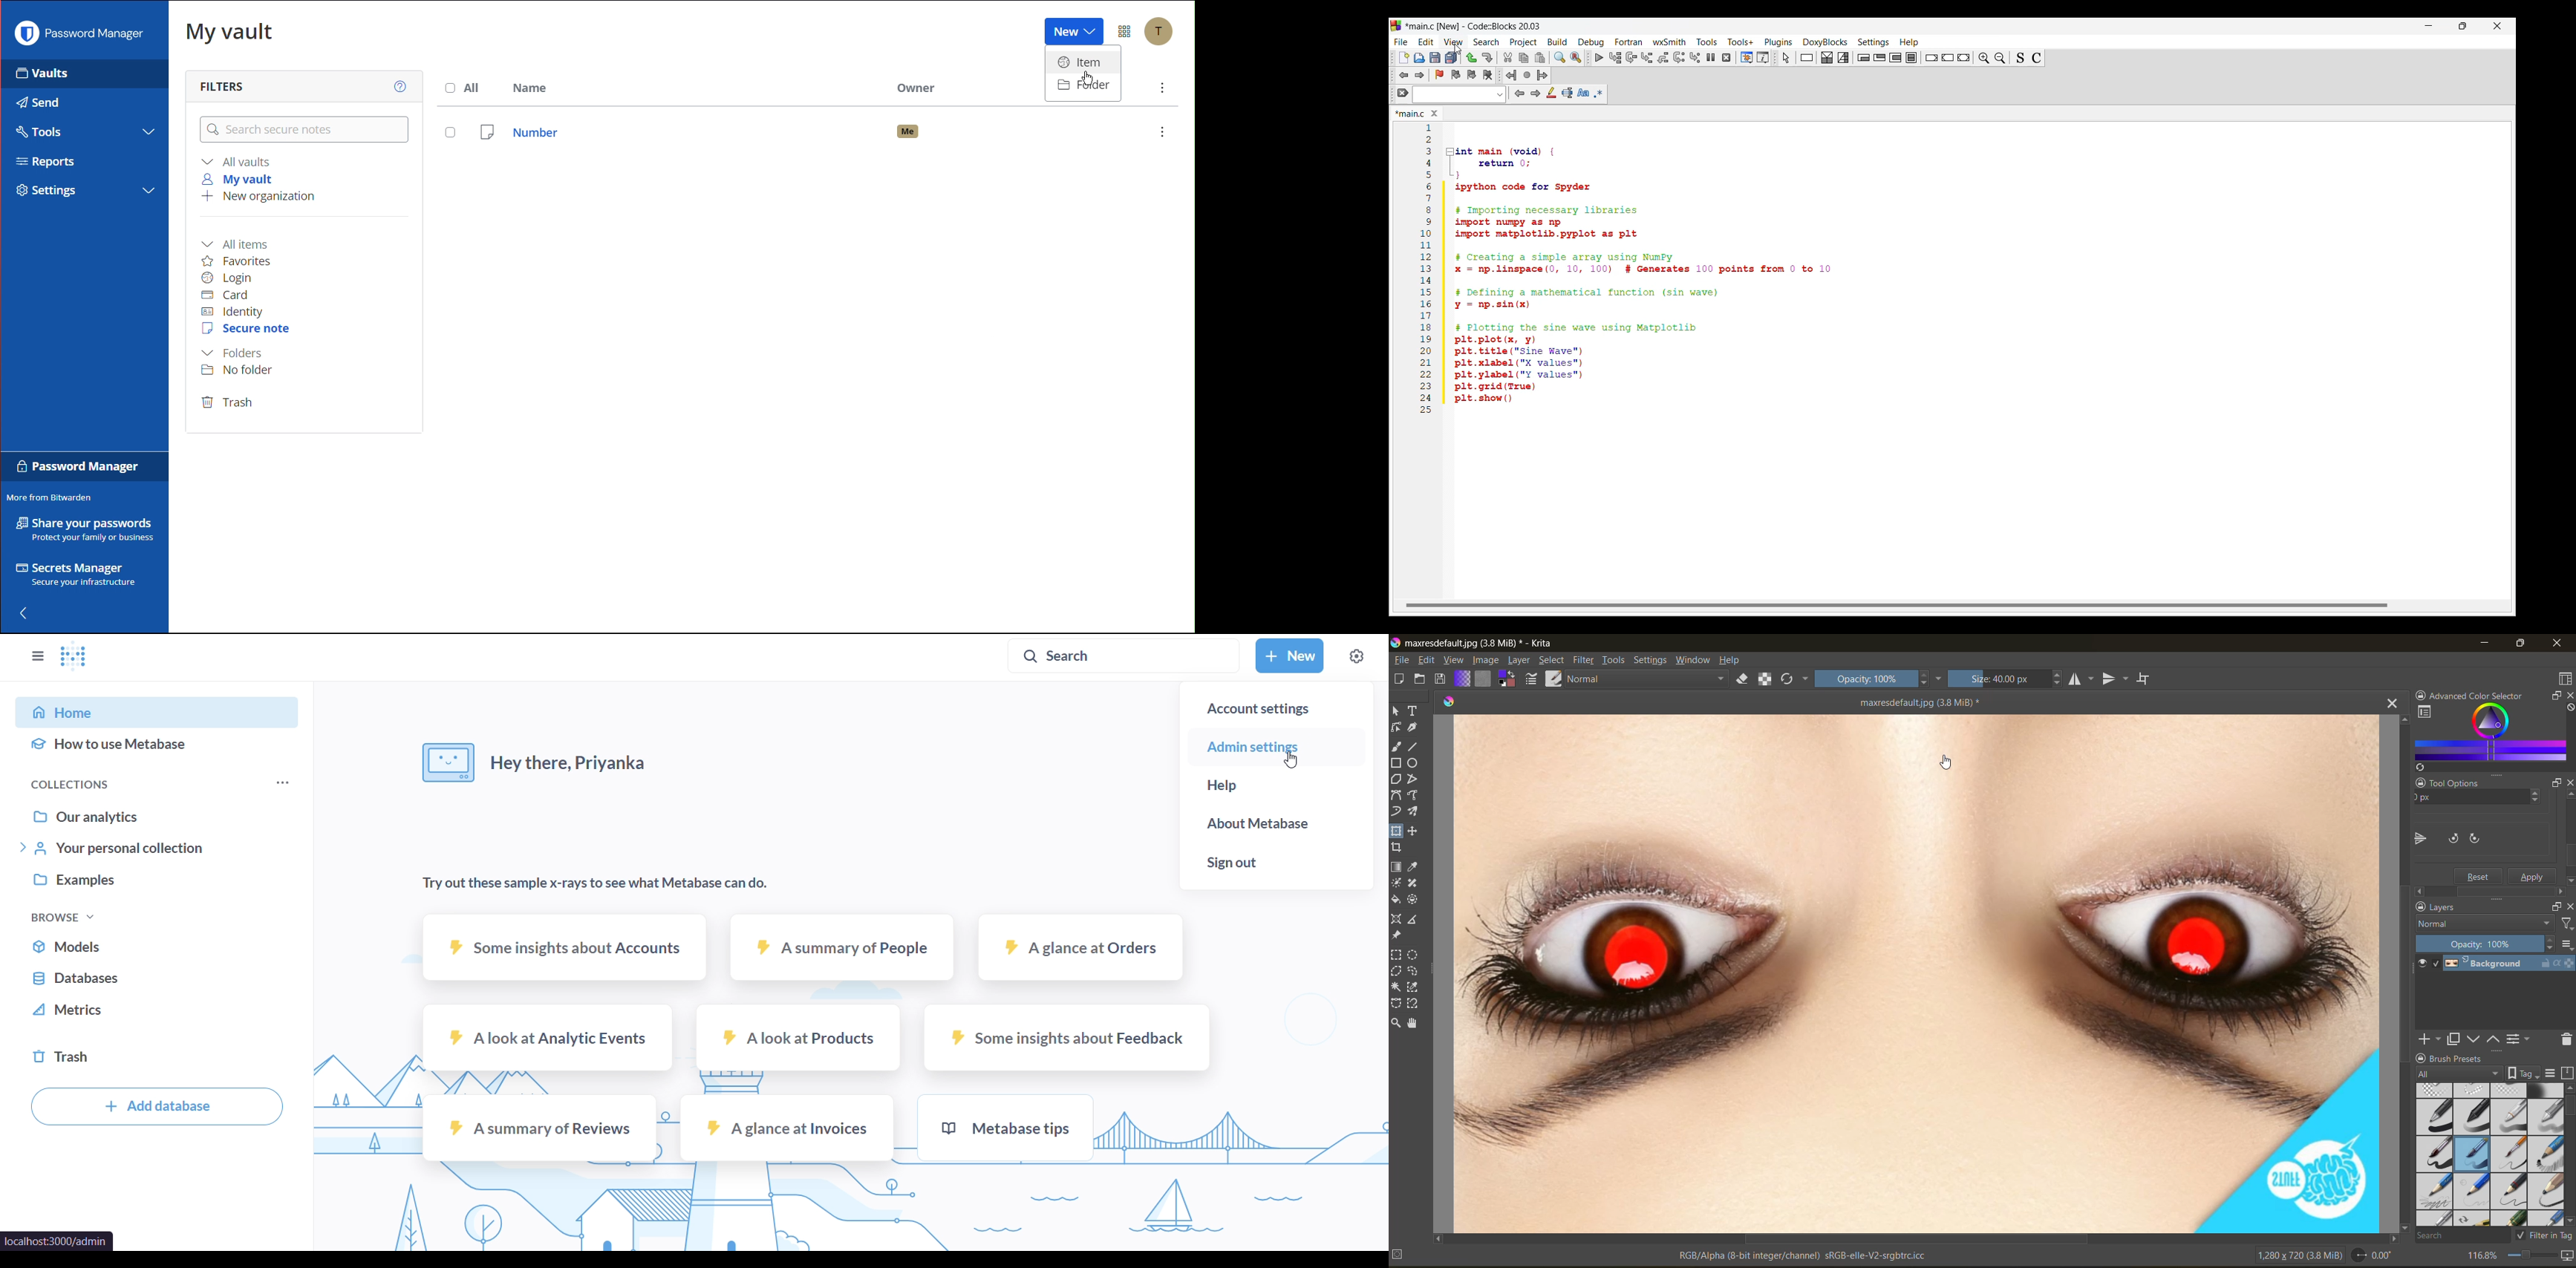 The height and width of the screenshot is (1288, 2576). I want to click on Build menu, so click(1558, 42).